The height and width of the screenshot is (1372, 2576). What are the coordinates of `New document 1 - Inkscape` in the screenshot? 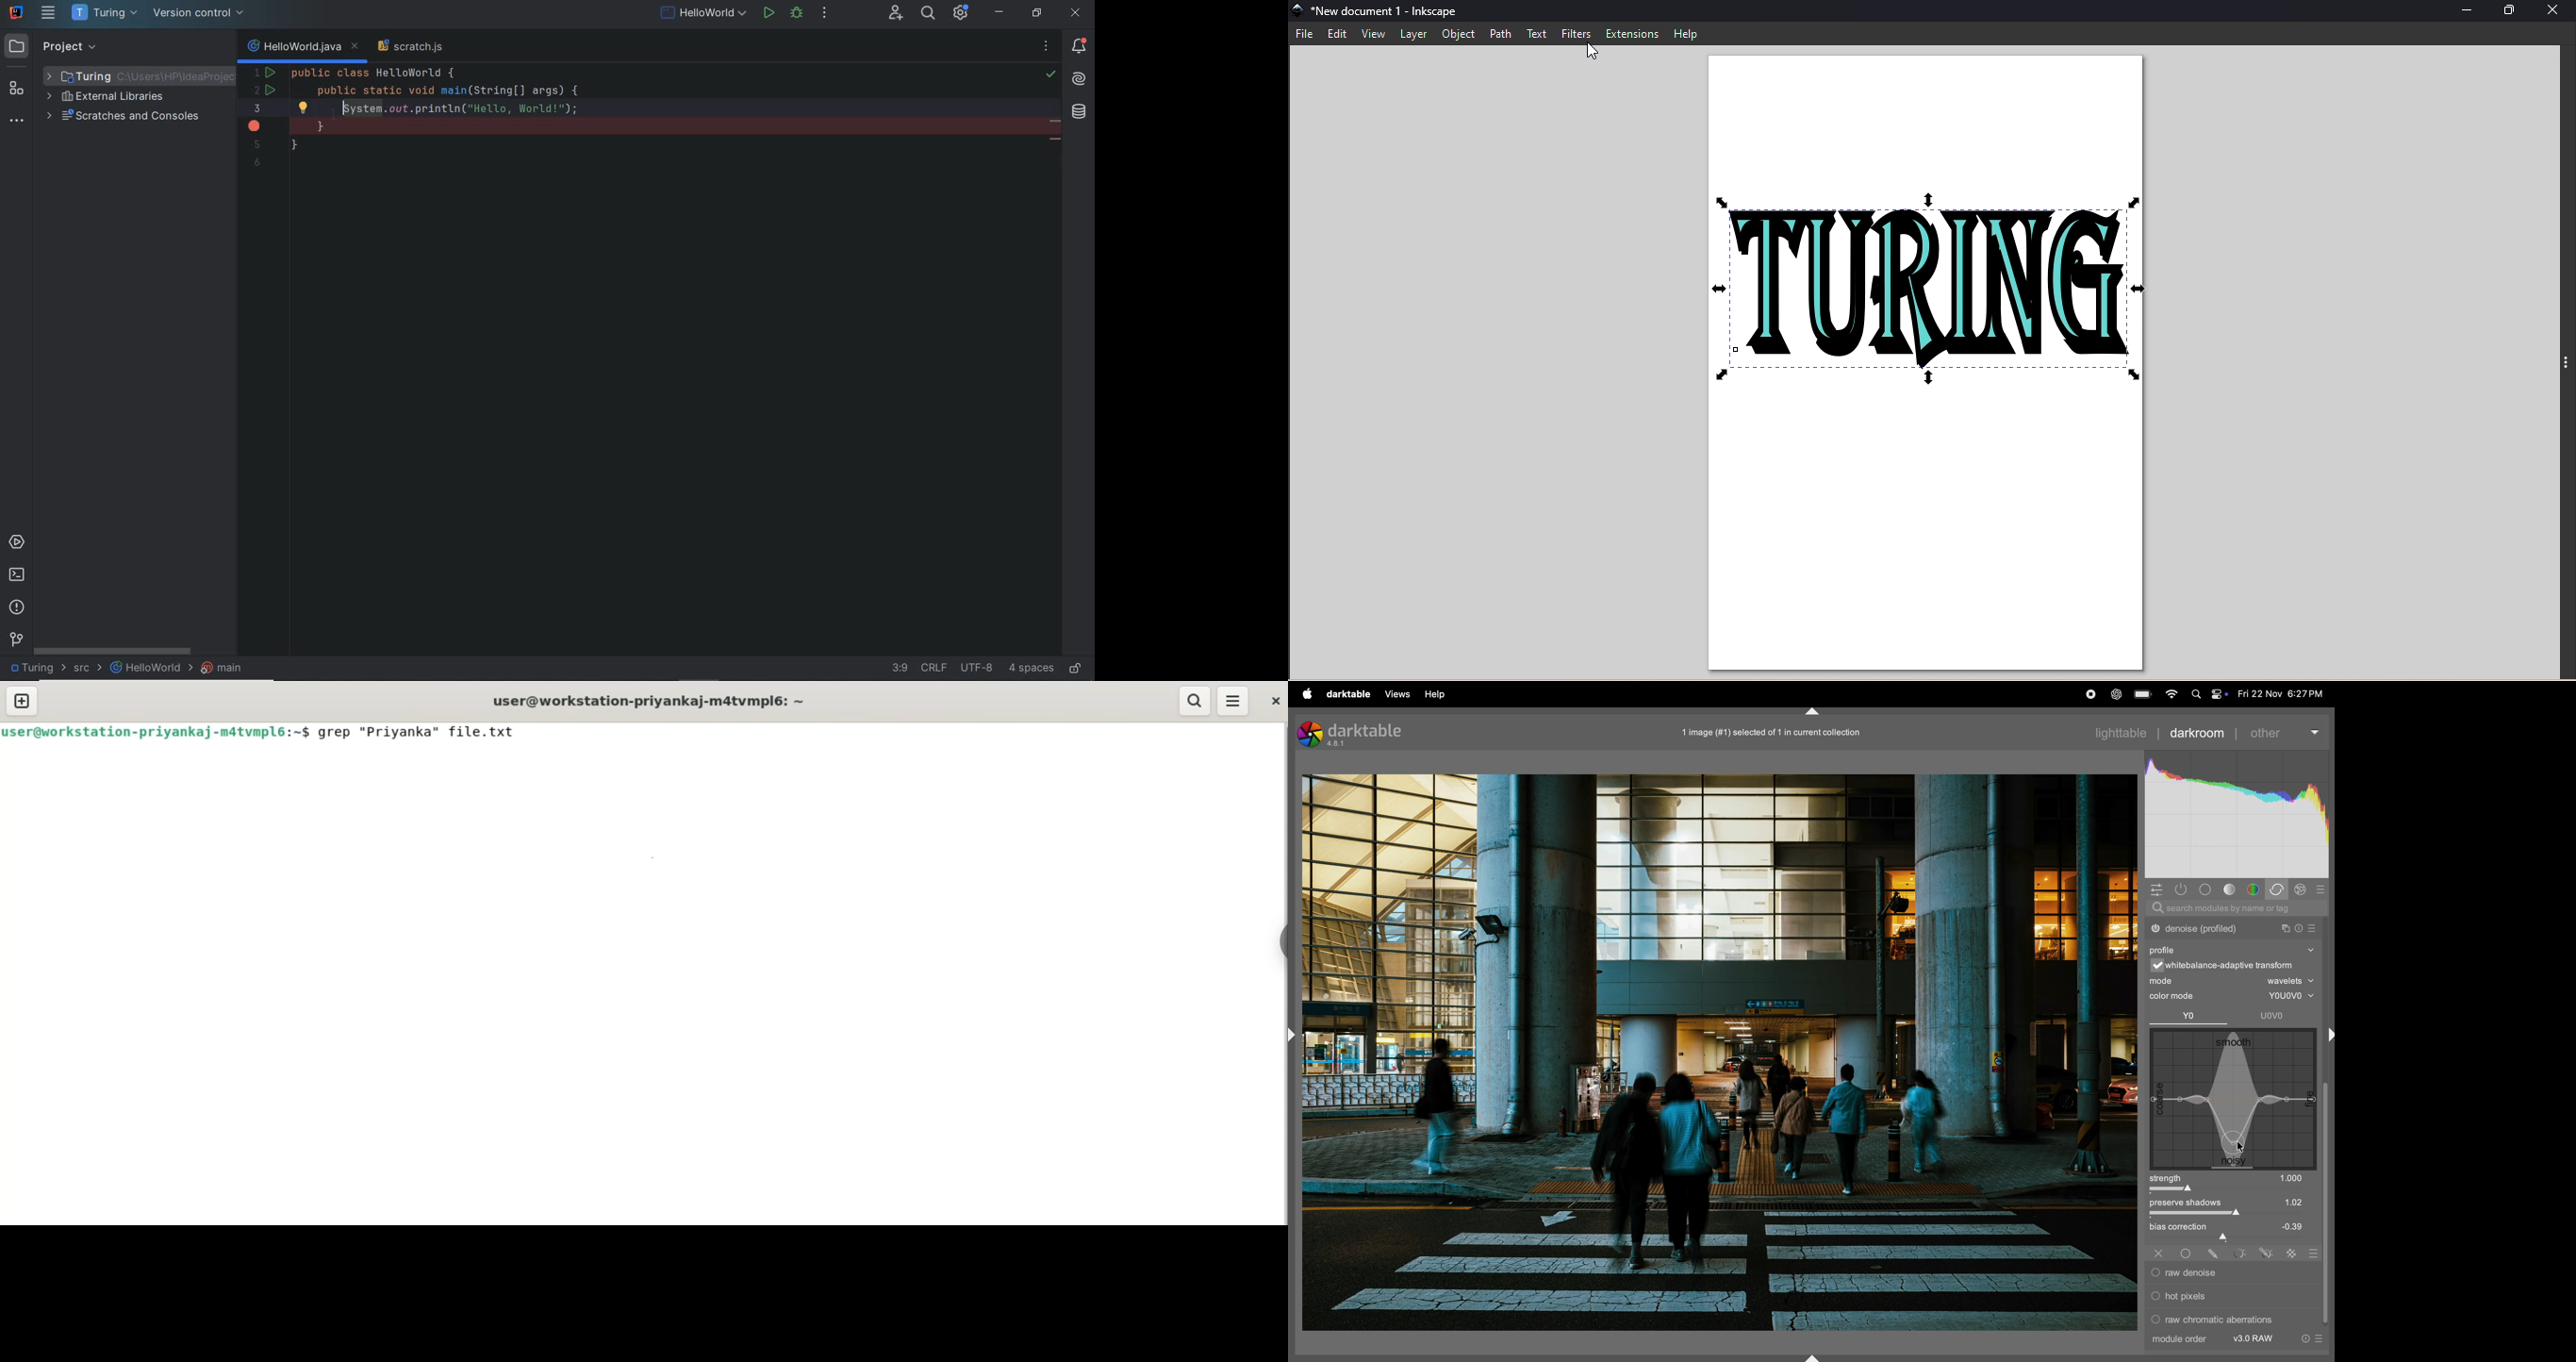 It's located at (1394, 11).